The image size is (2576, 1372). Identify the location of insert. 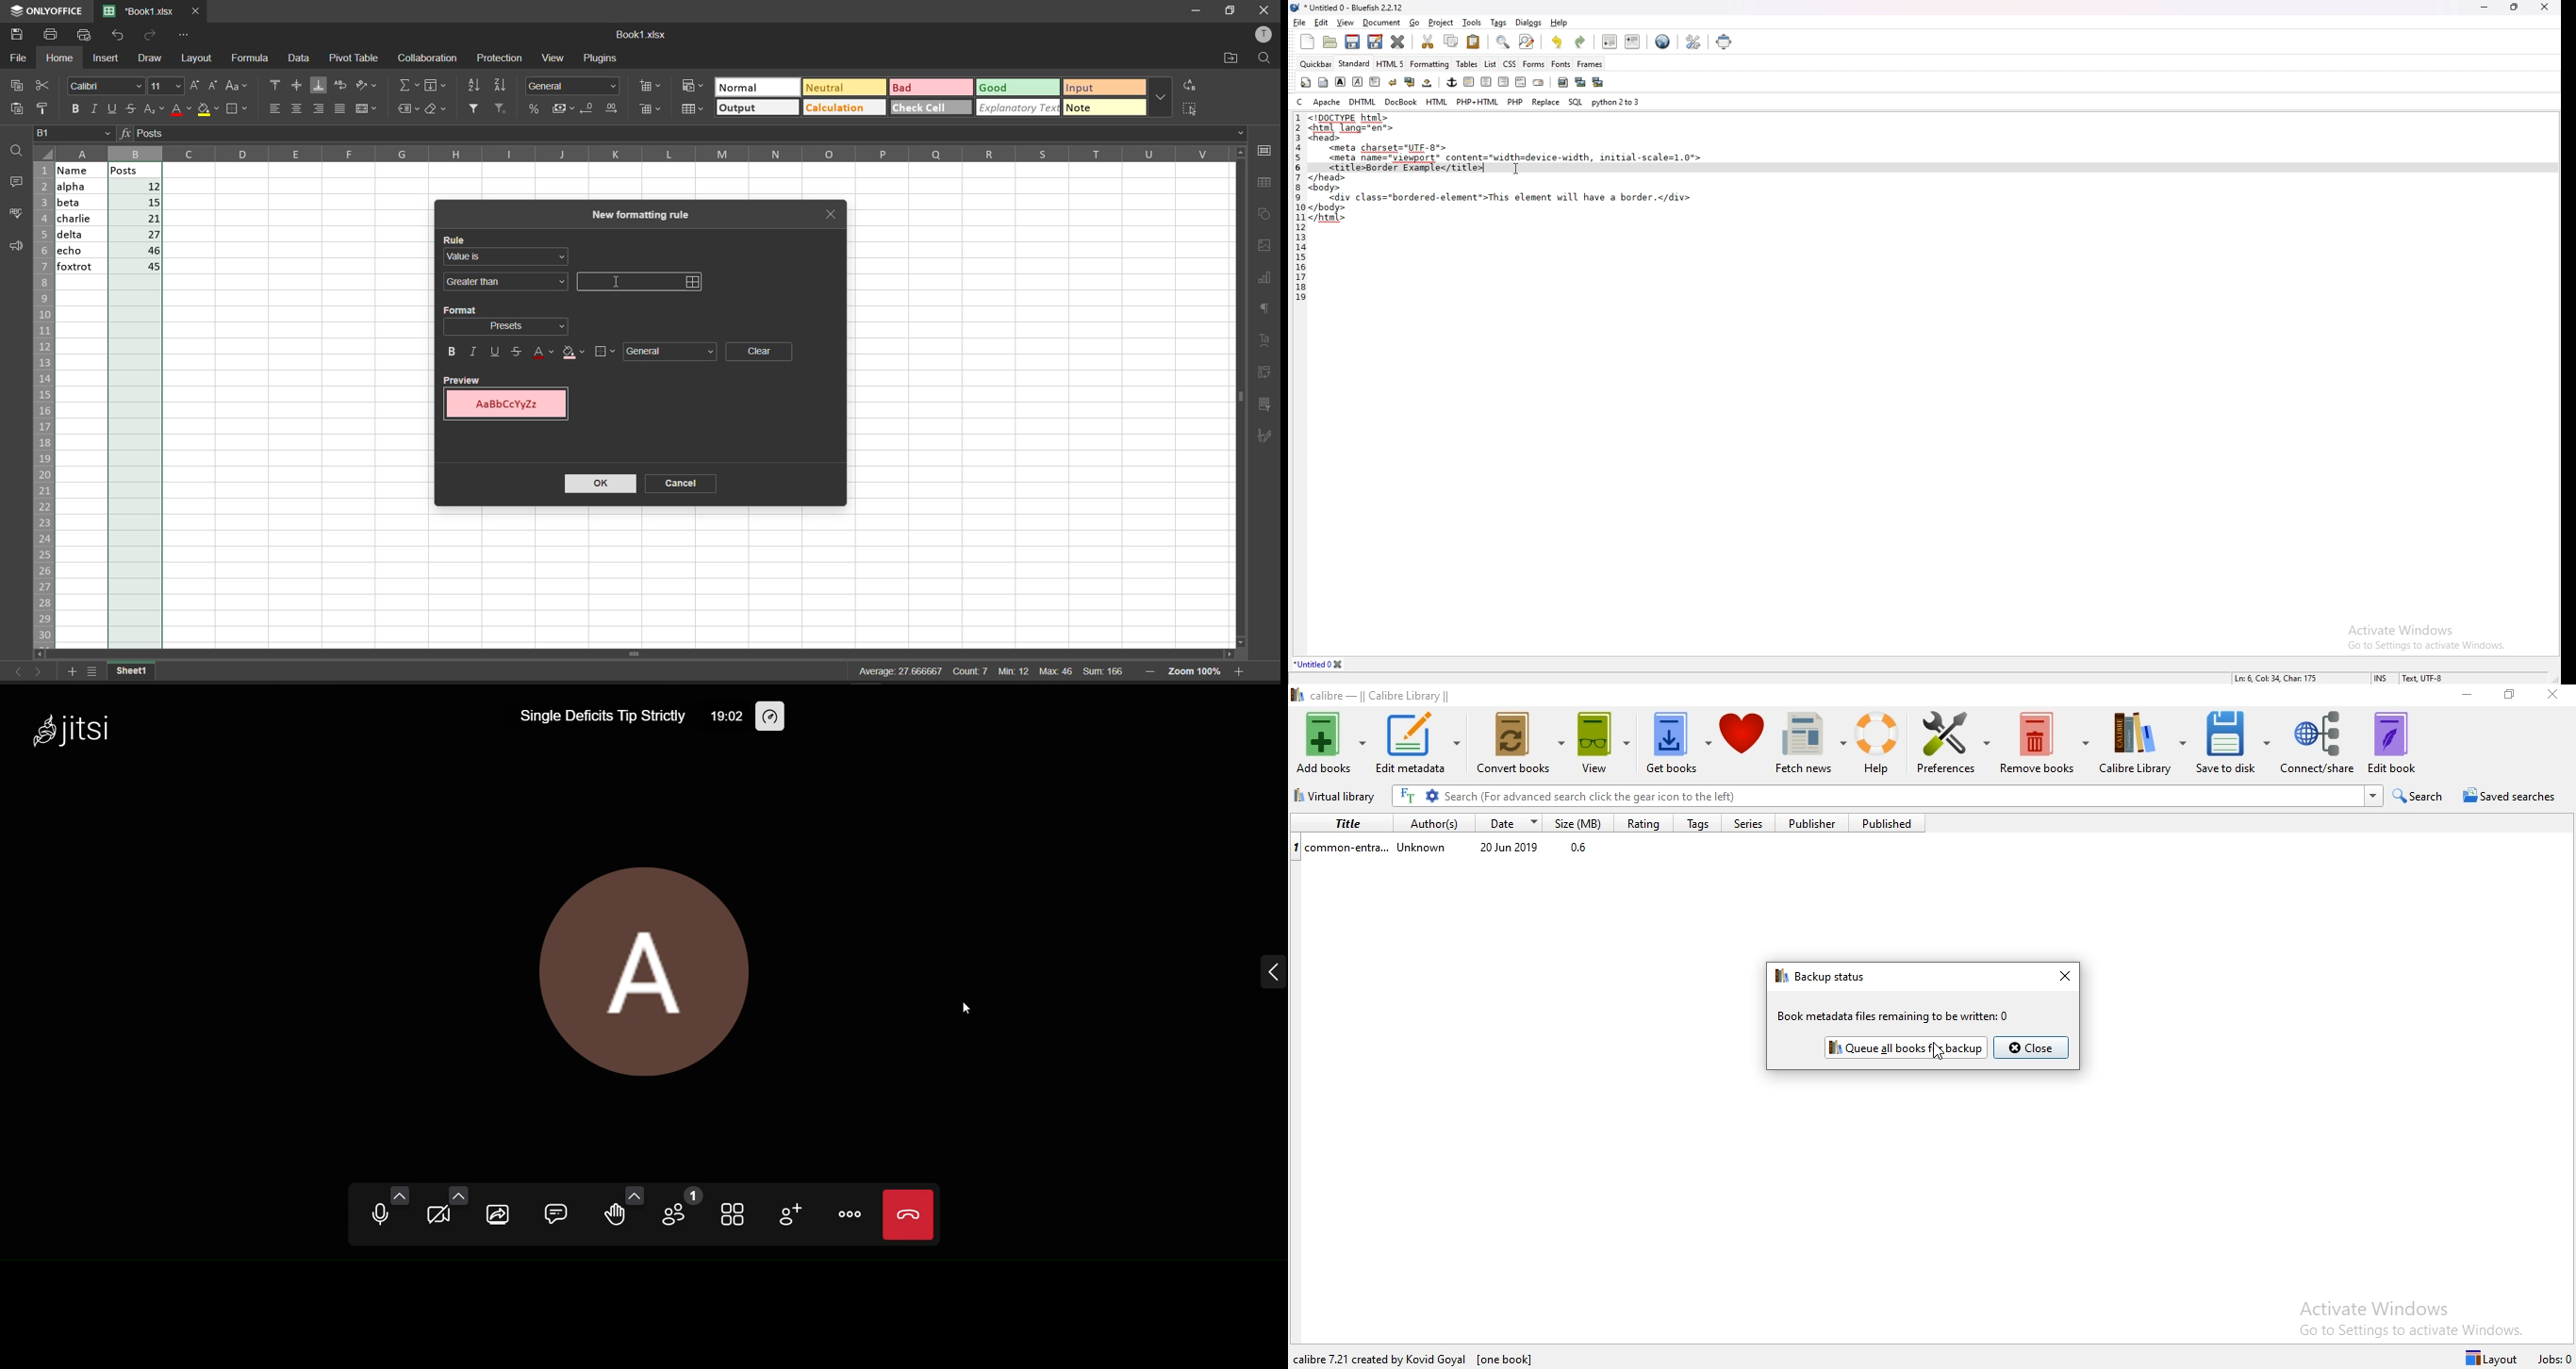
(107, 57).